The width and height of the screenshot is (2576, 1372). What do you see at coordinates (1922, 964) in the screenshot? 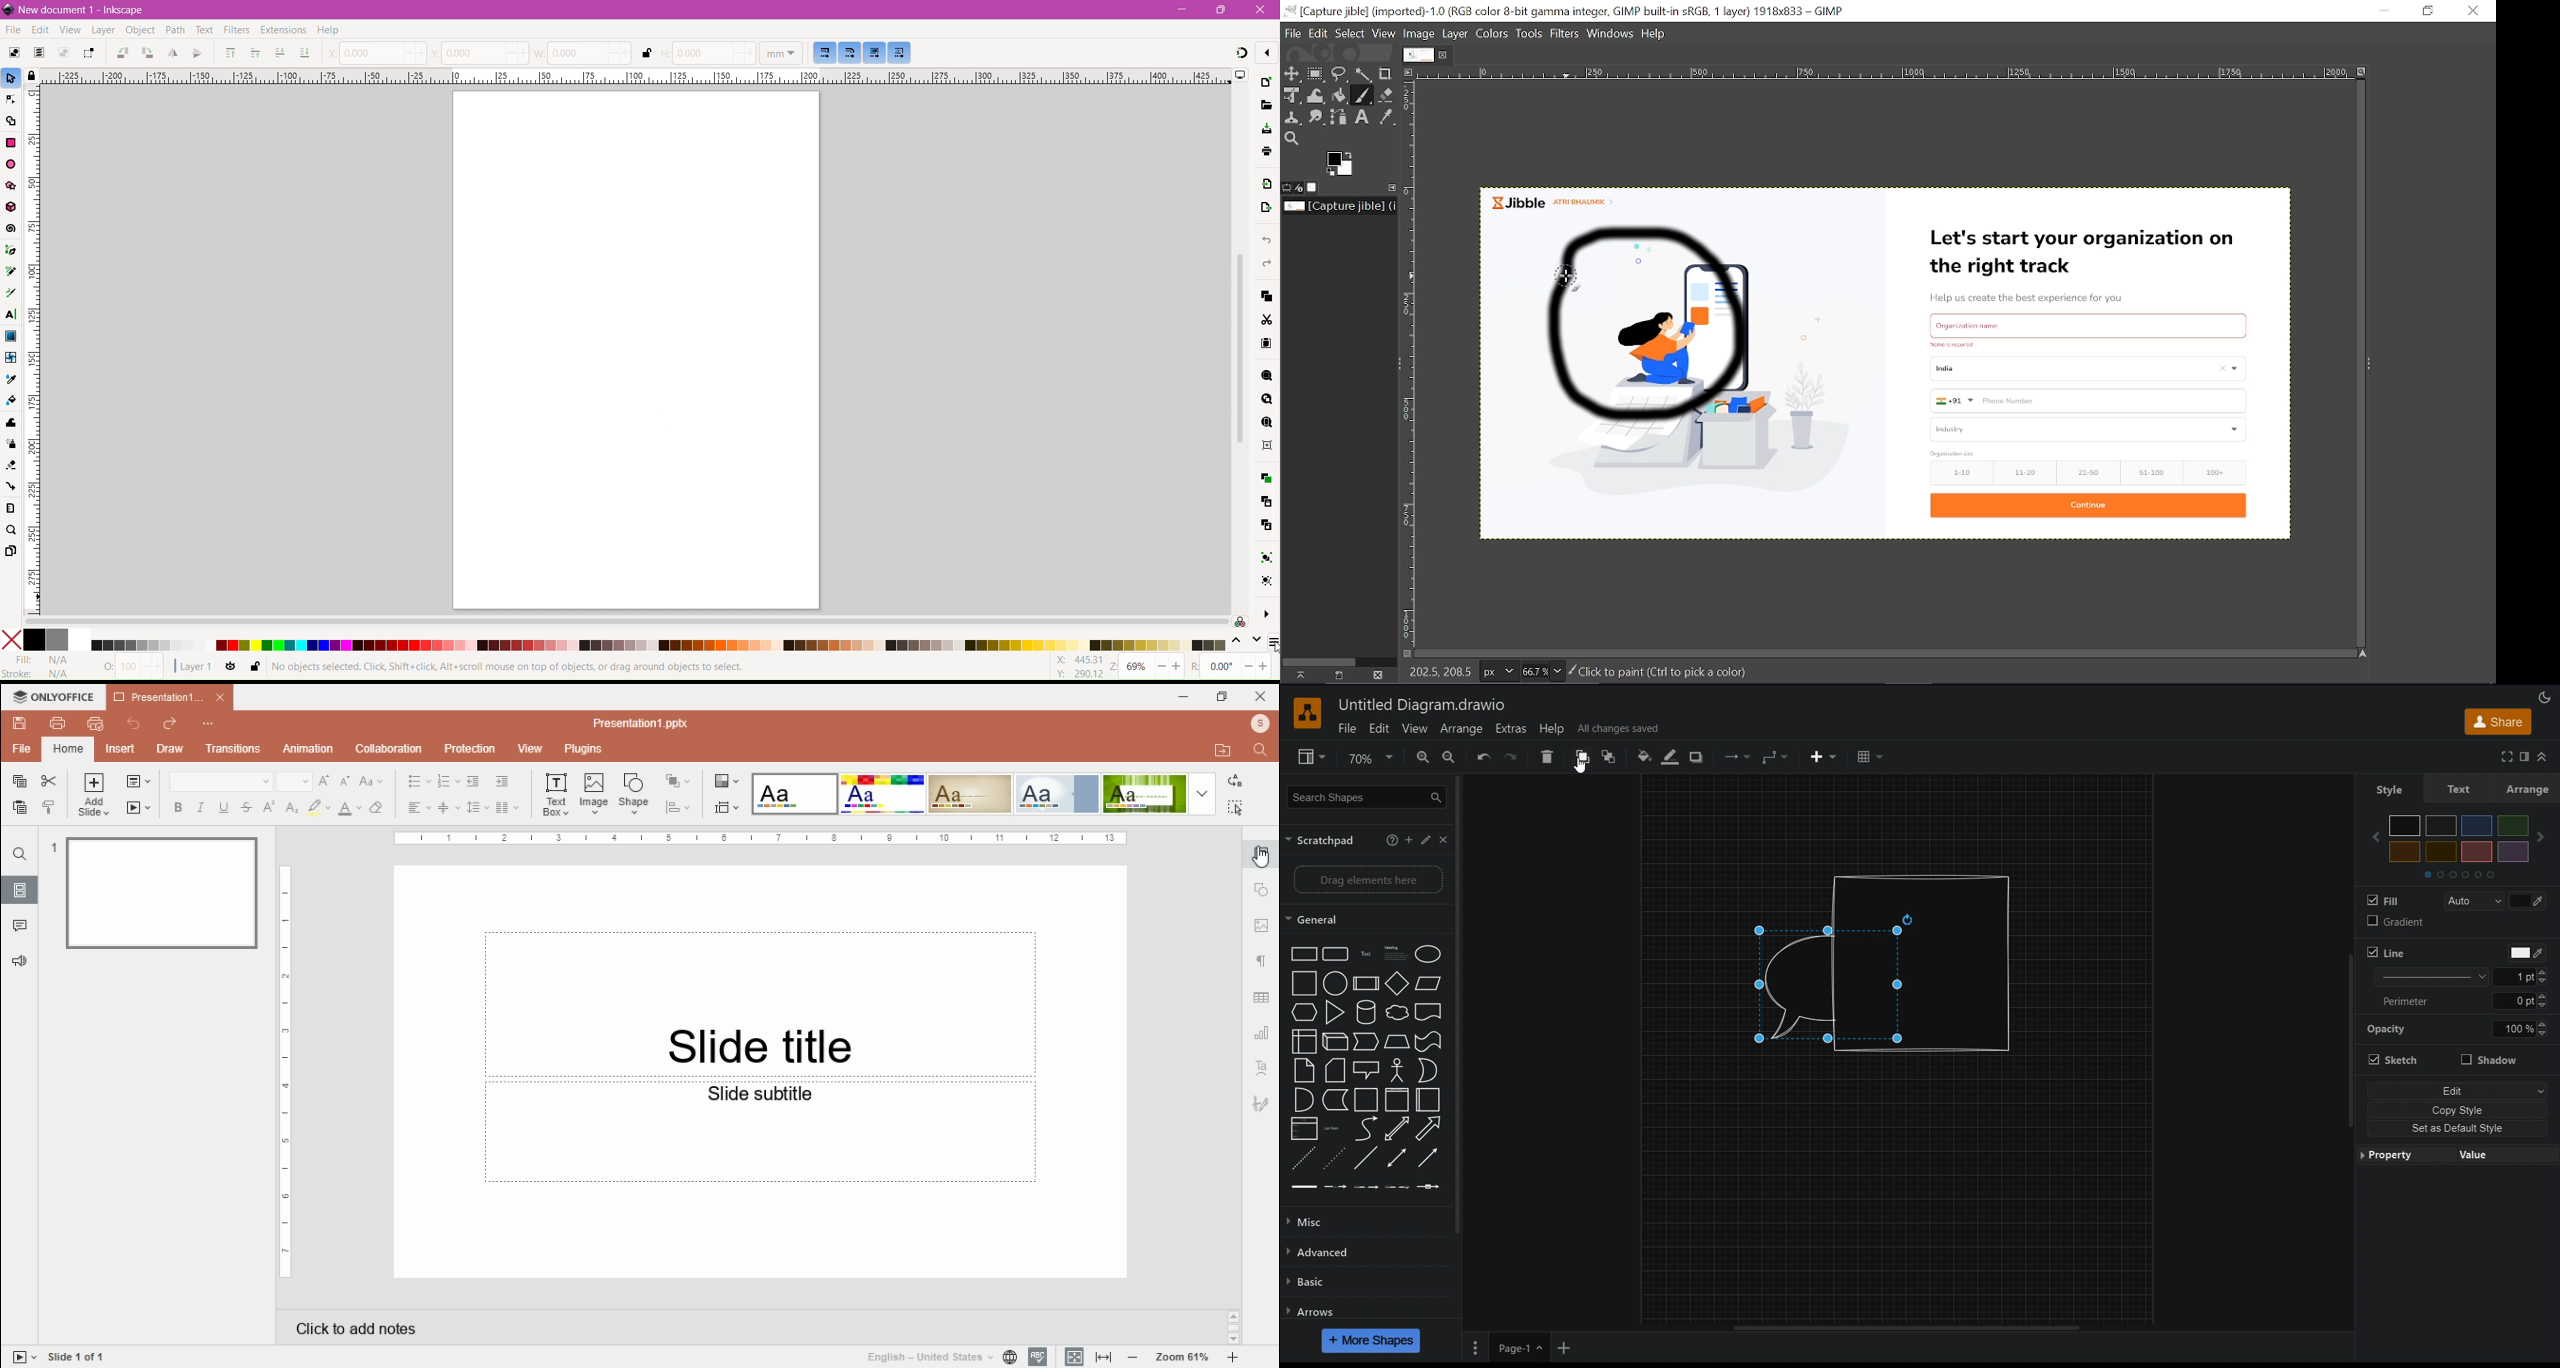
I see `Cylindrical shape` at bounding box center [1922, 964].